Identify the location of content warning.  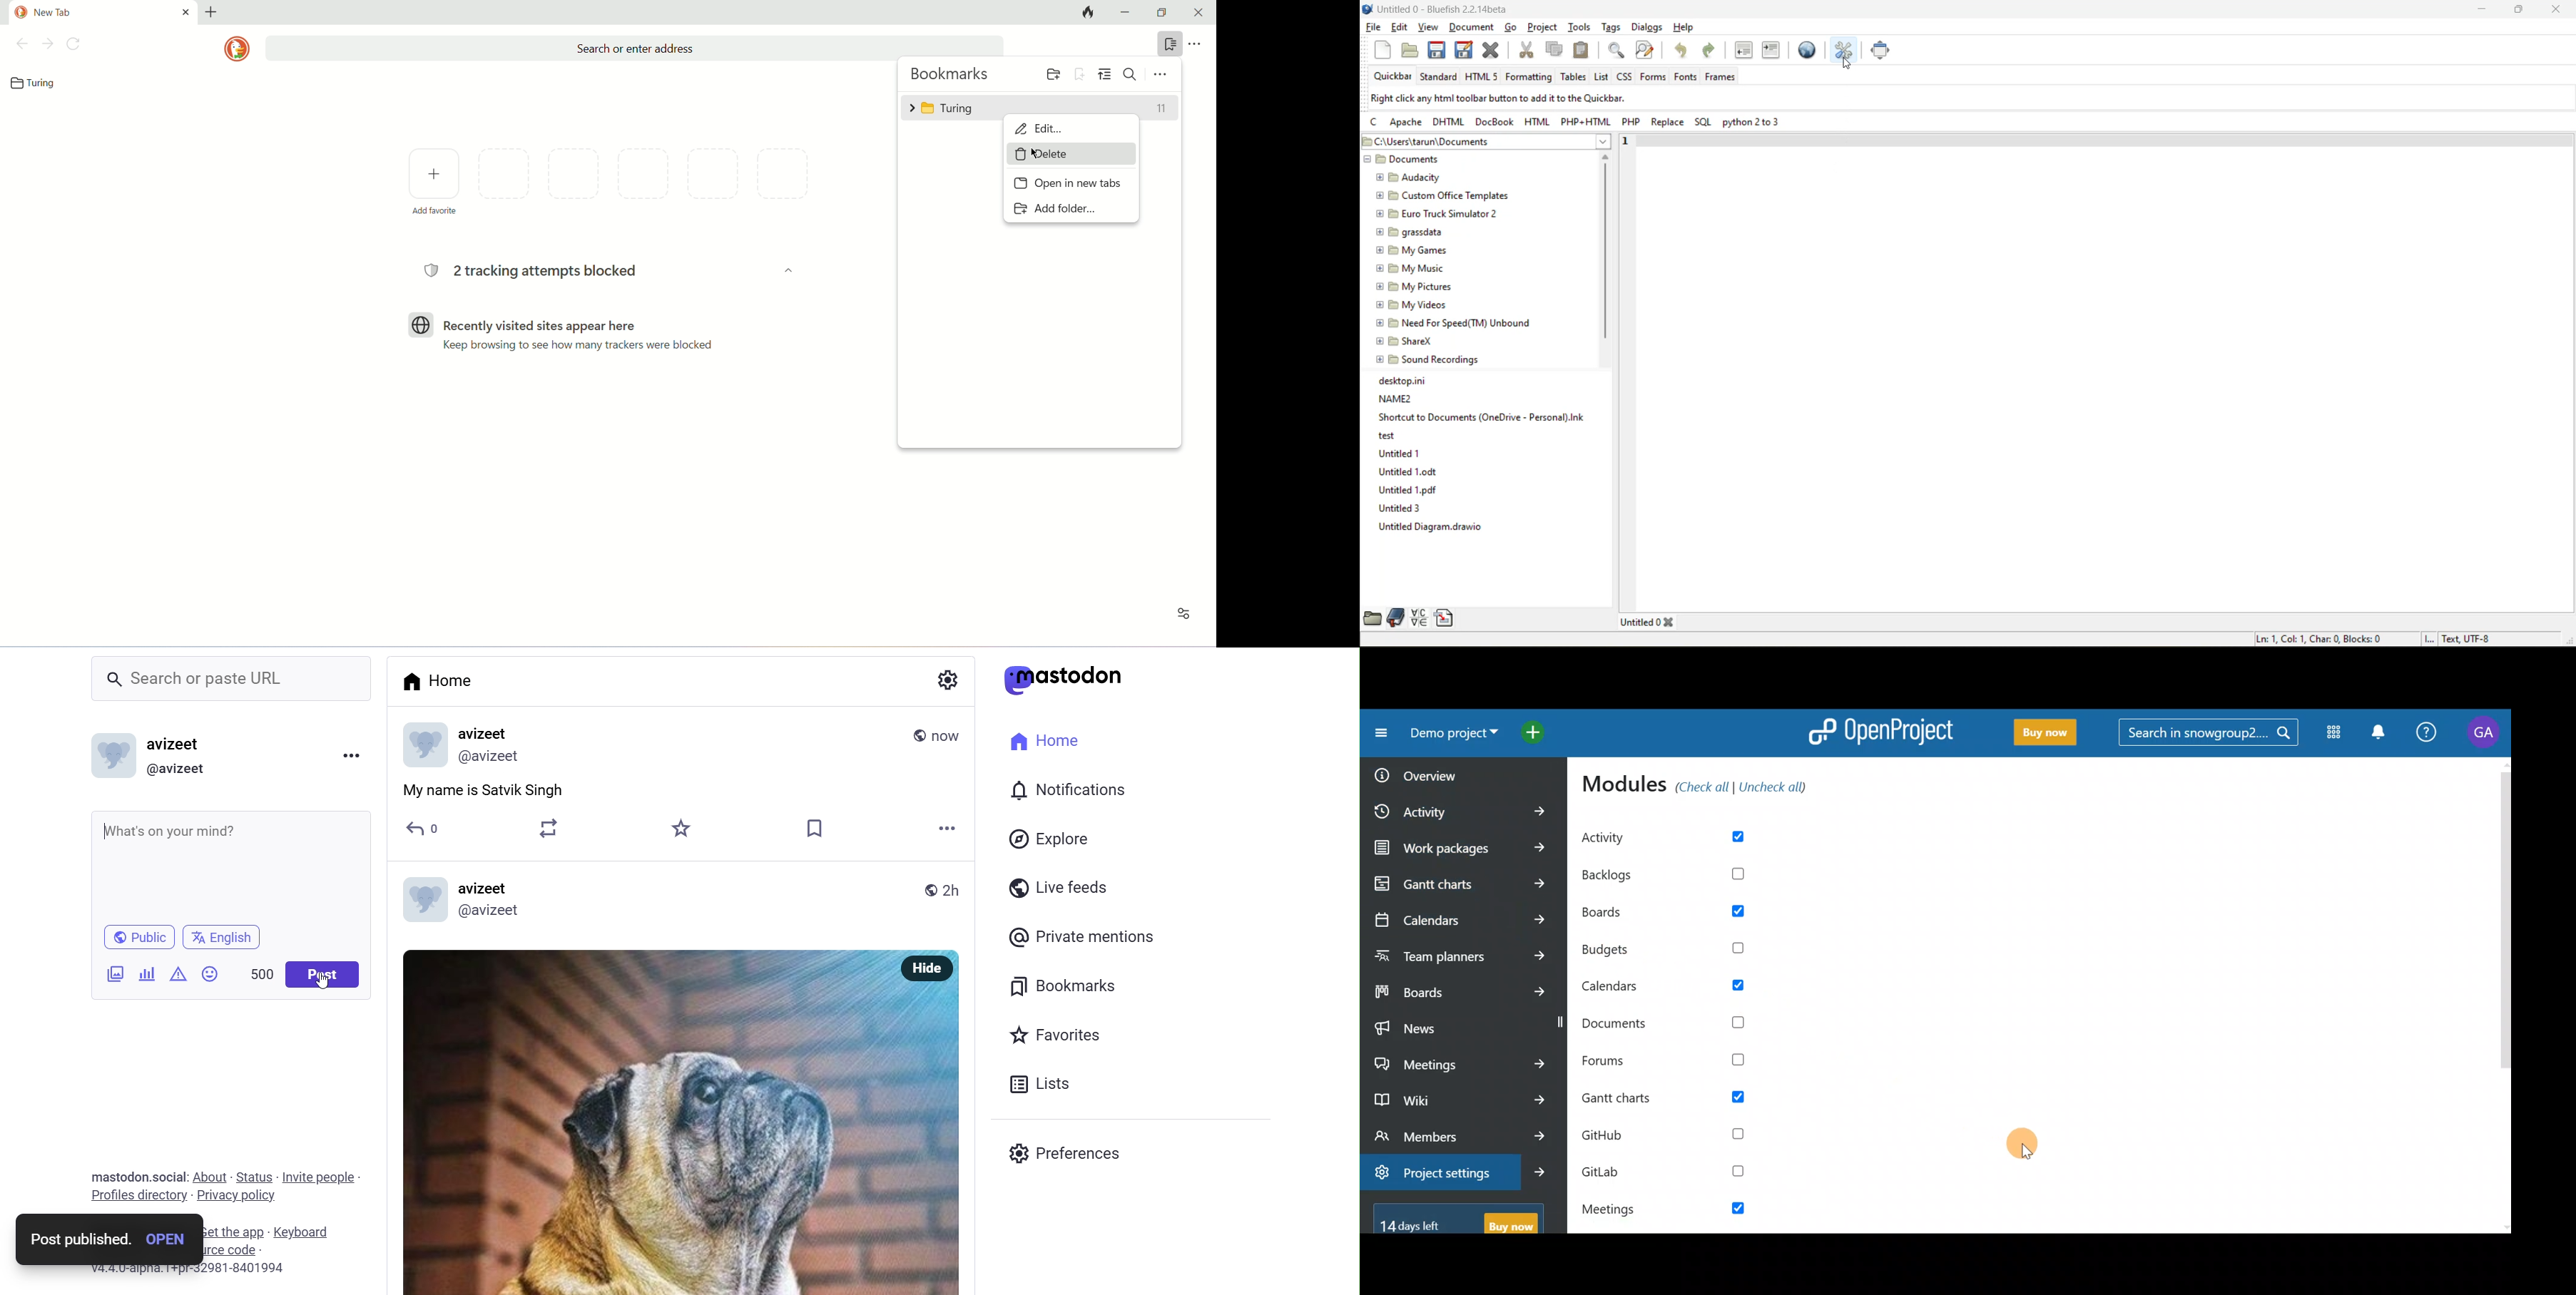
(178, 975).